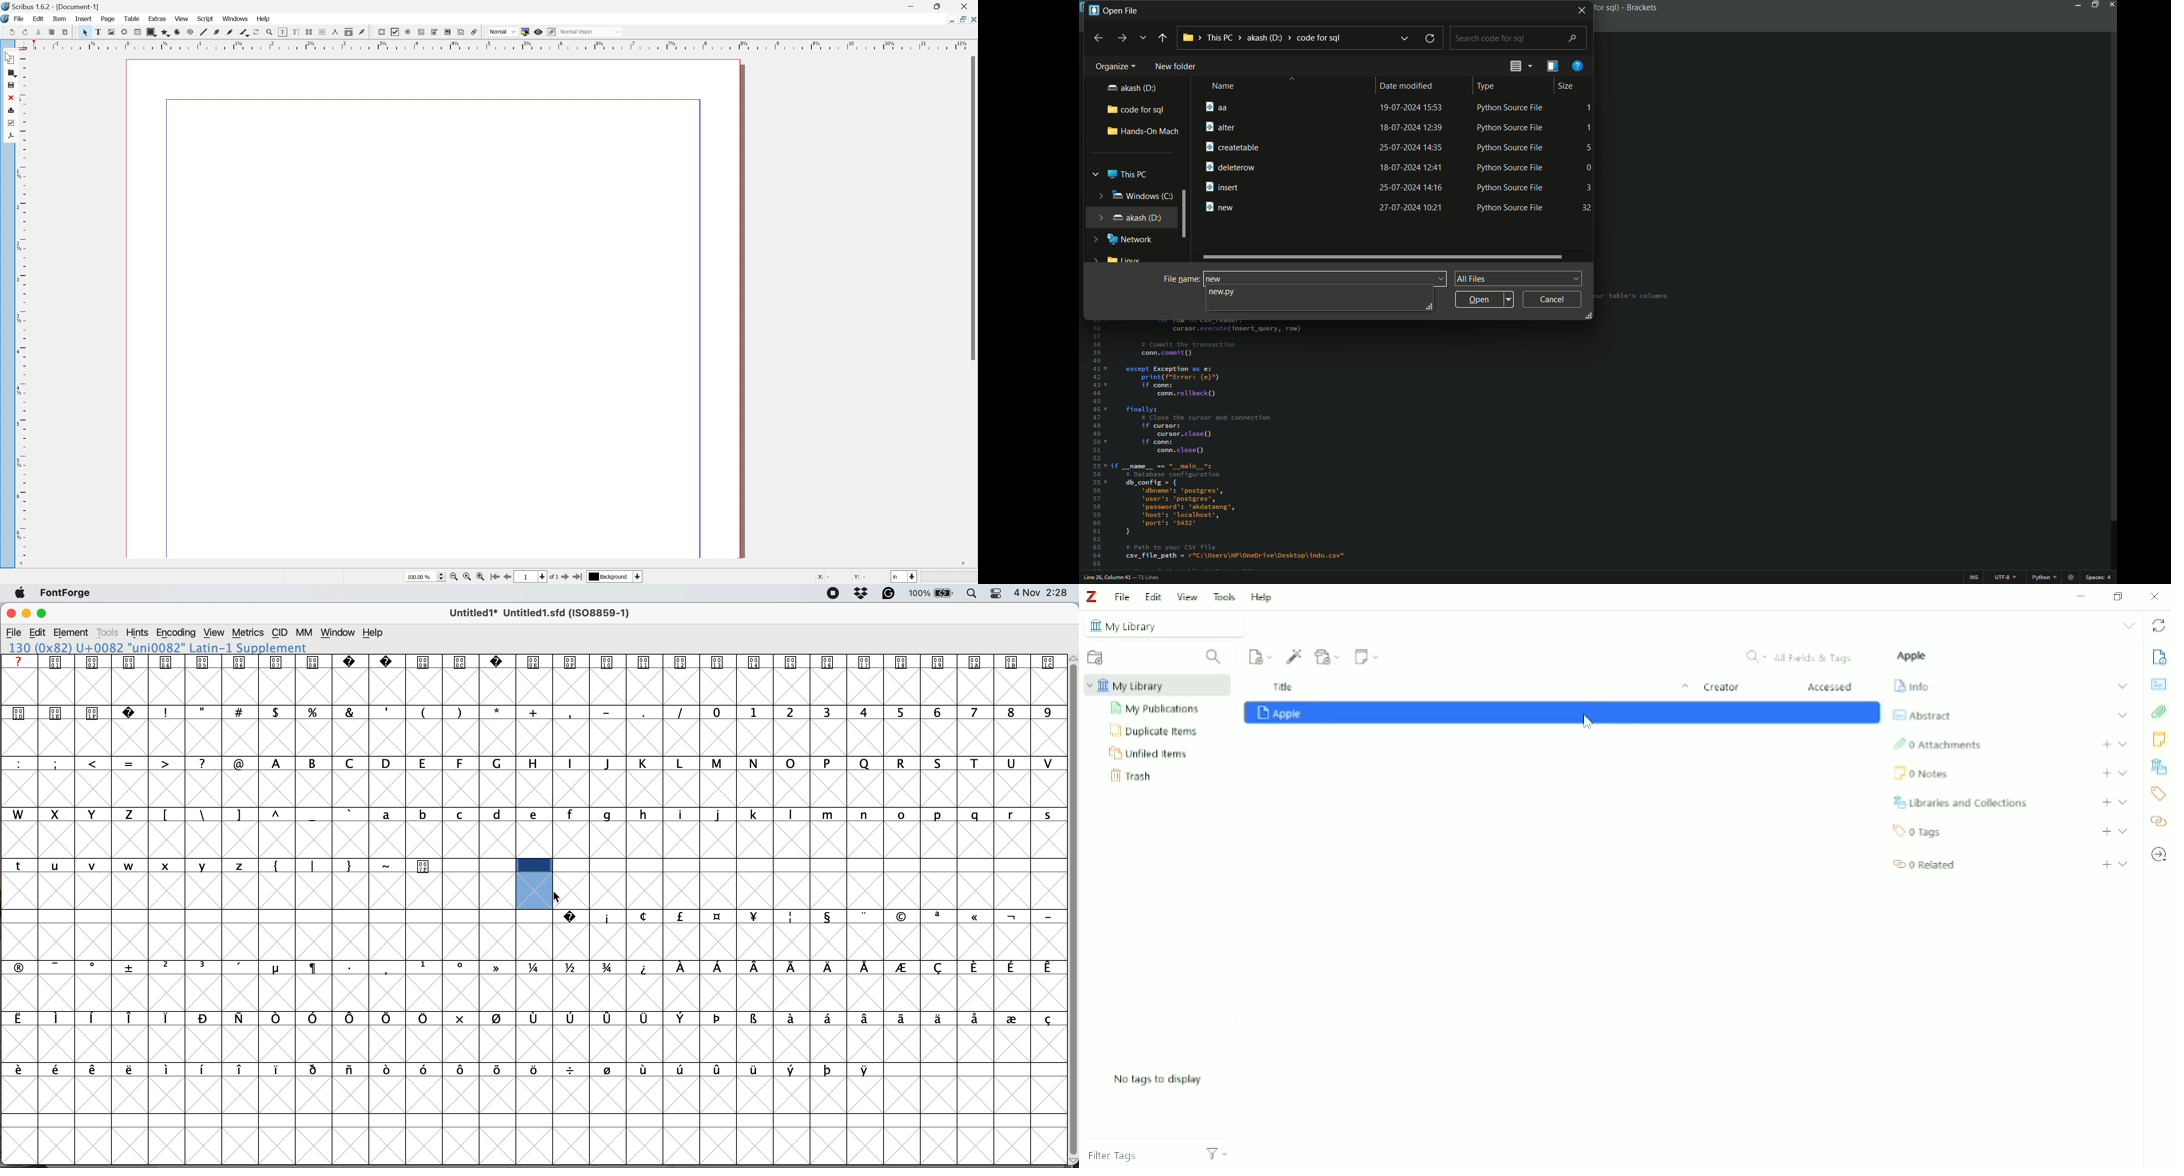  What do you see at coordinates (1153, 597) in the screenshot?
I see `Edit` at bounding box center [1153, 597].